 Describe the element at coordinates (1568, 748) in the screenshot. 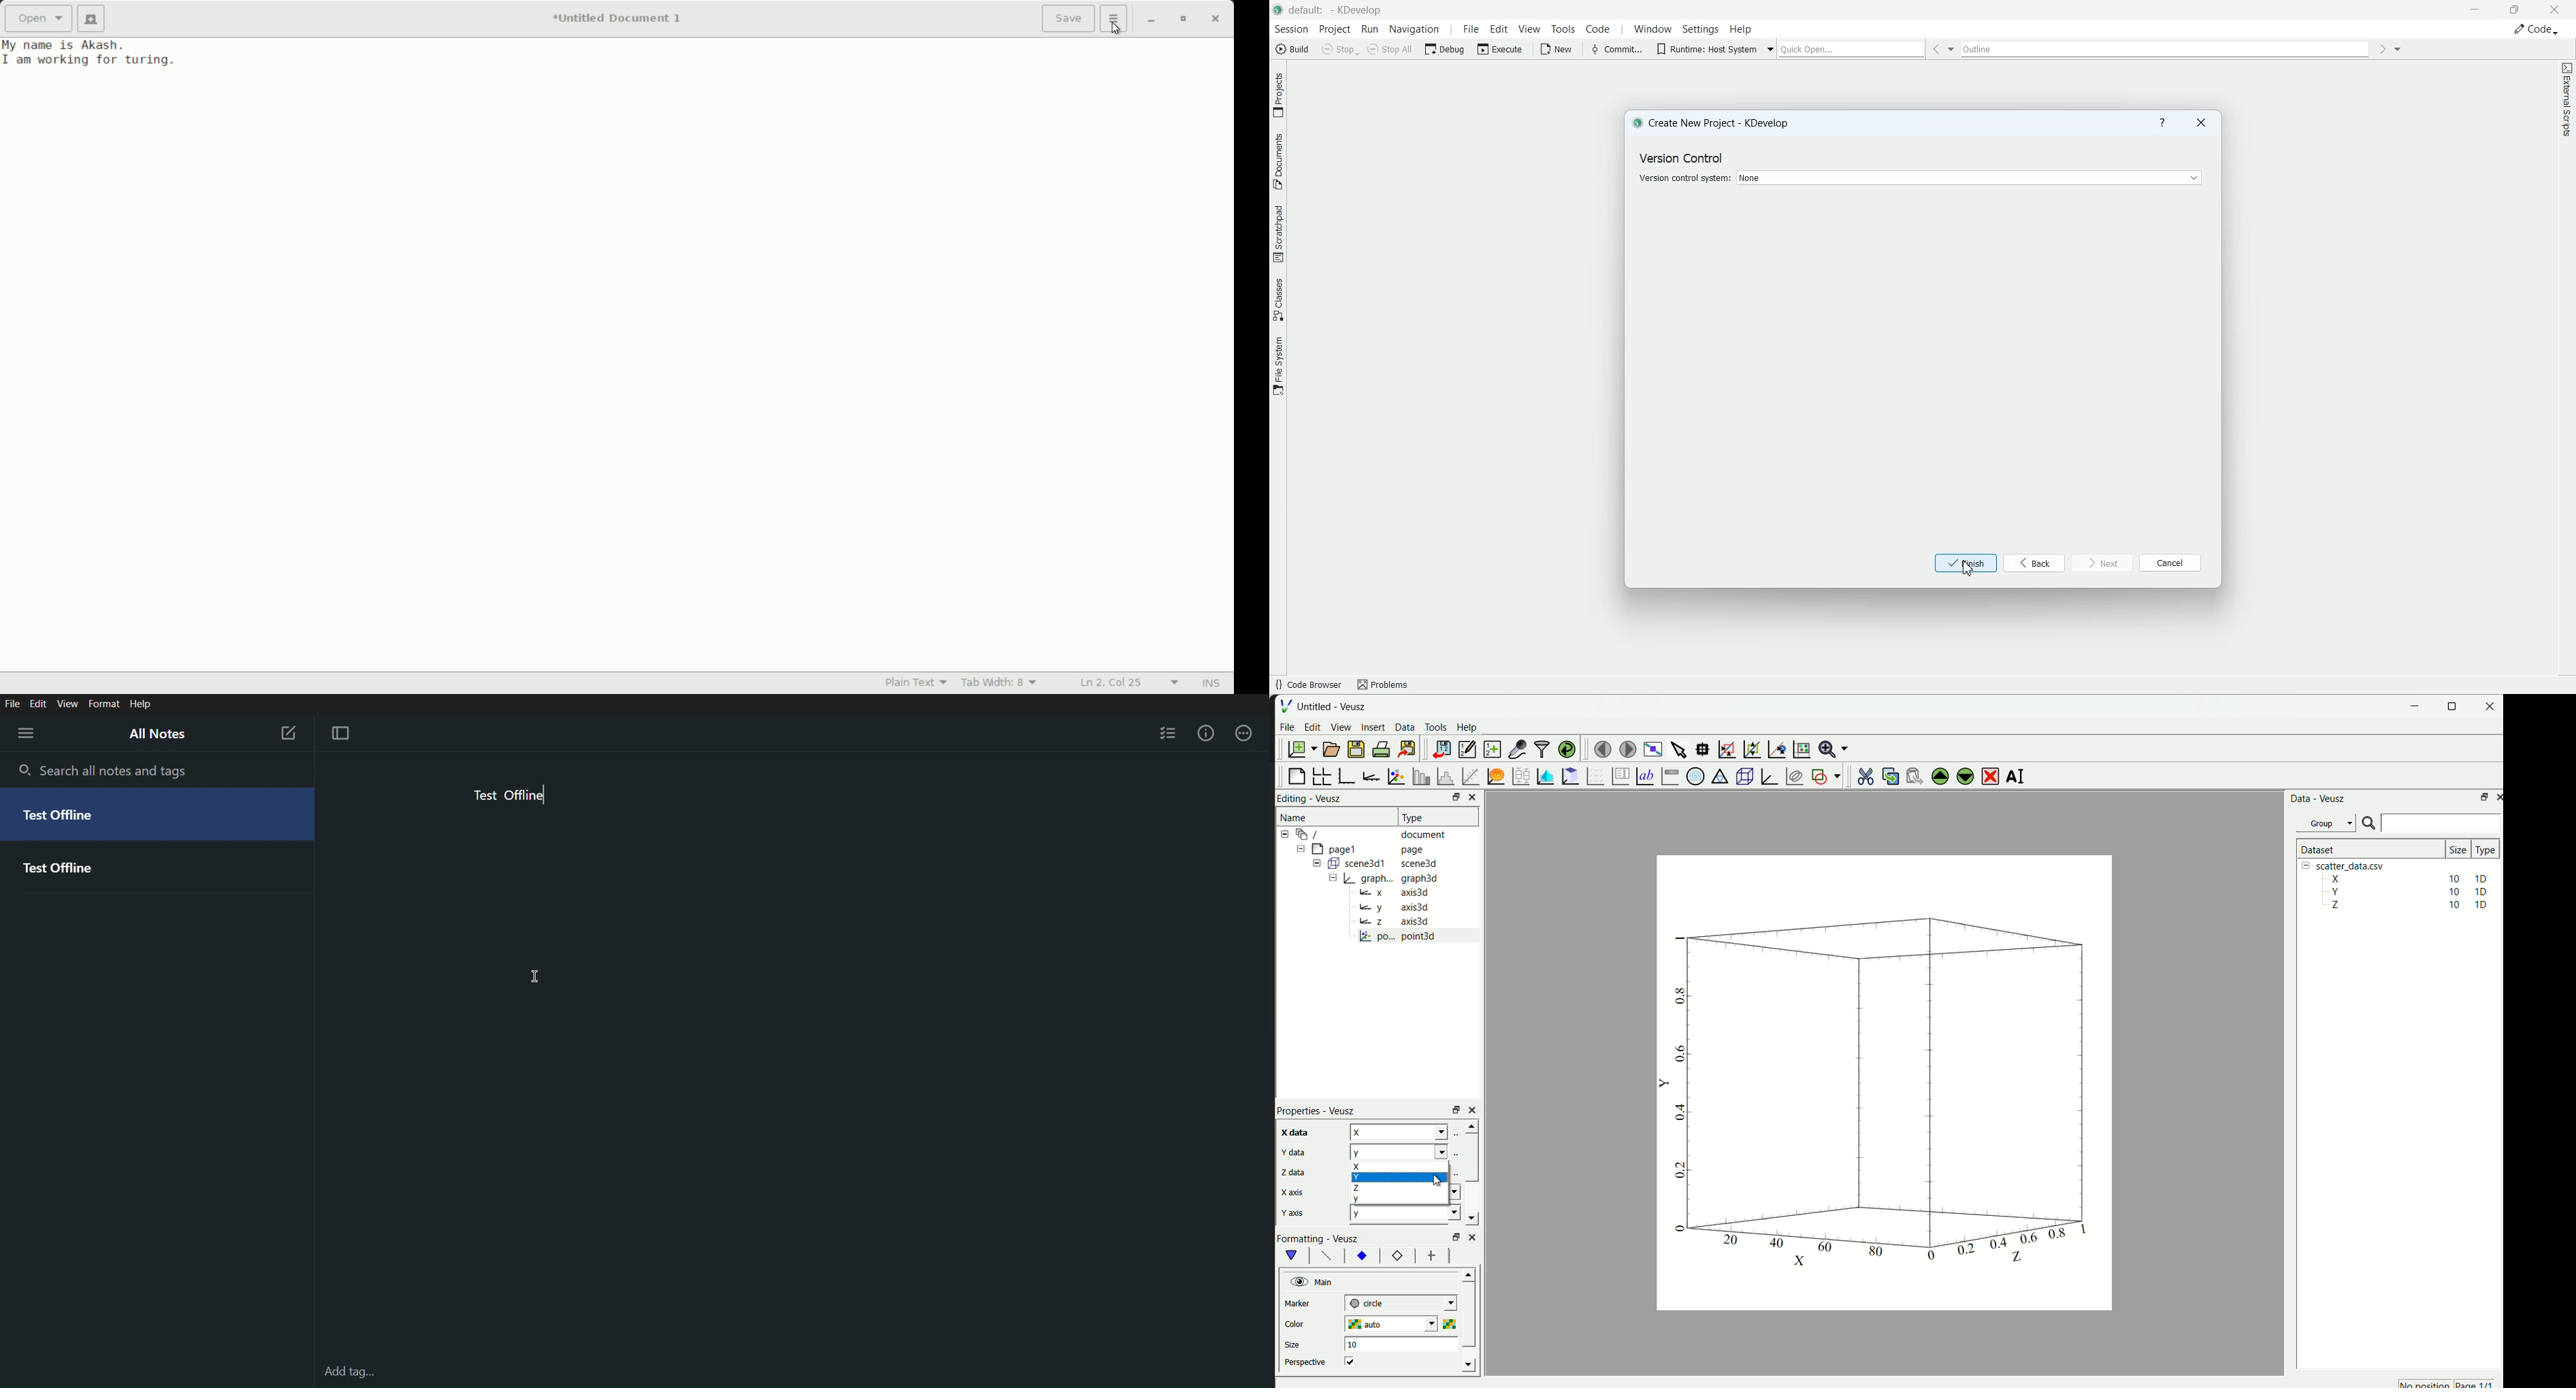

I see `reload linked dataset` at that location.